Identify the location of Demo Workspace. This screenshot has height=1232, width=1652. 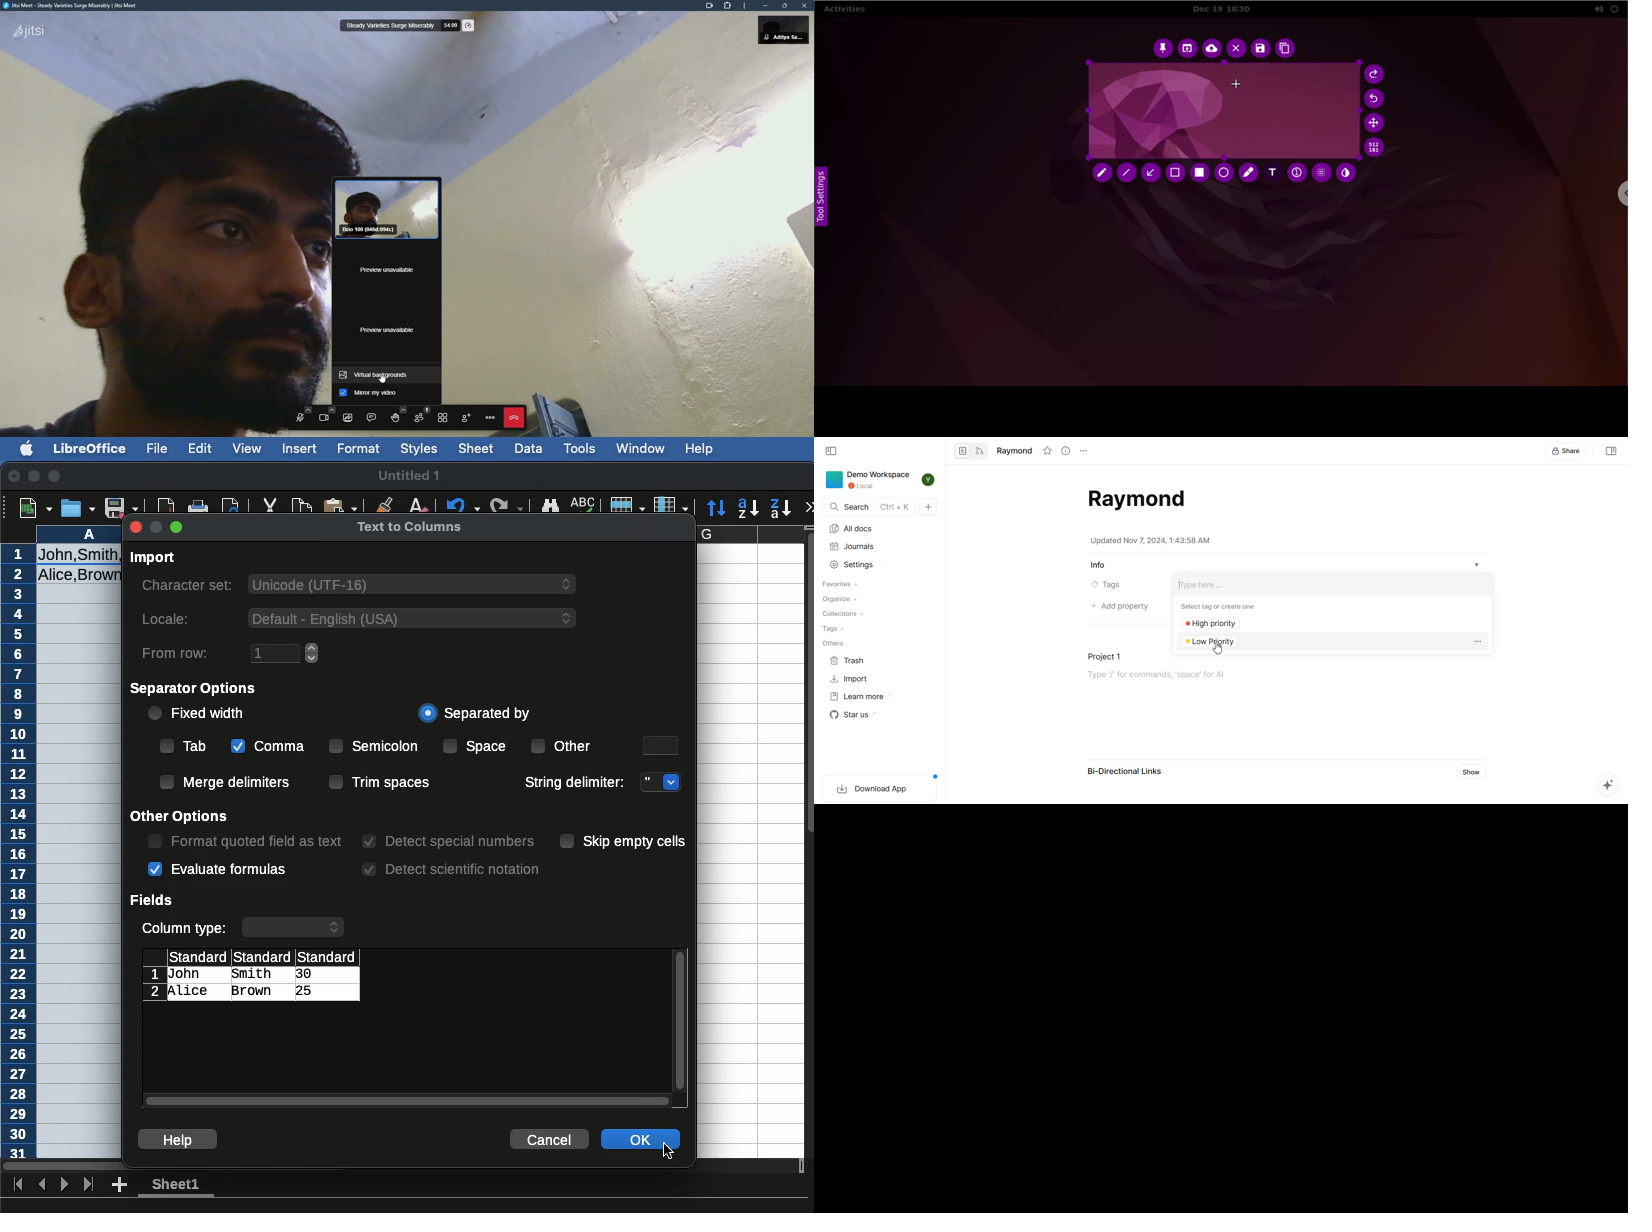
(869, 480).